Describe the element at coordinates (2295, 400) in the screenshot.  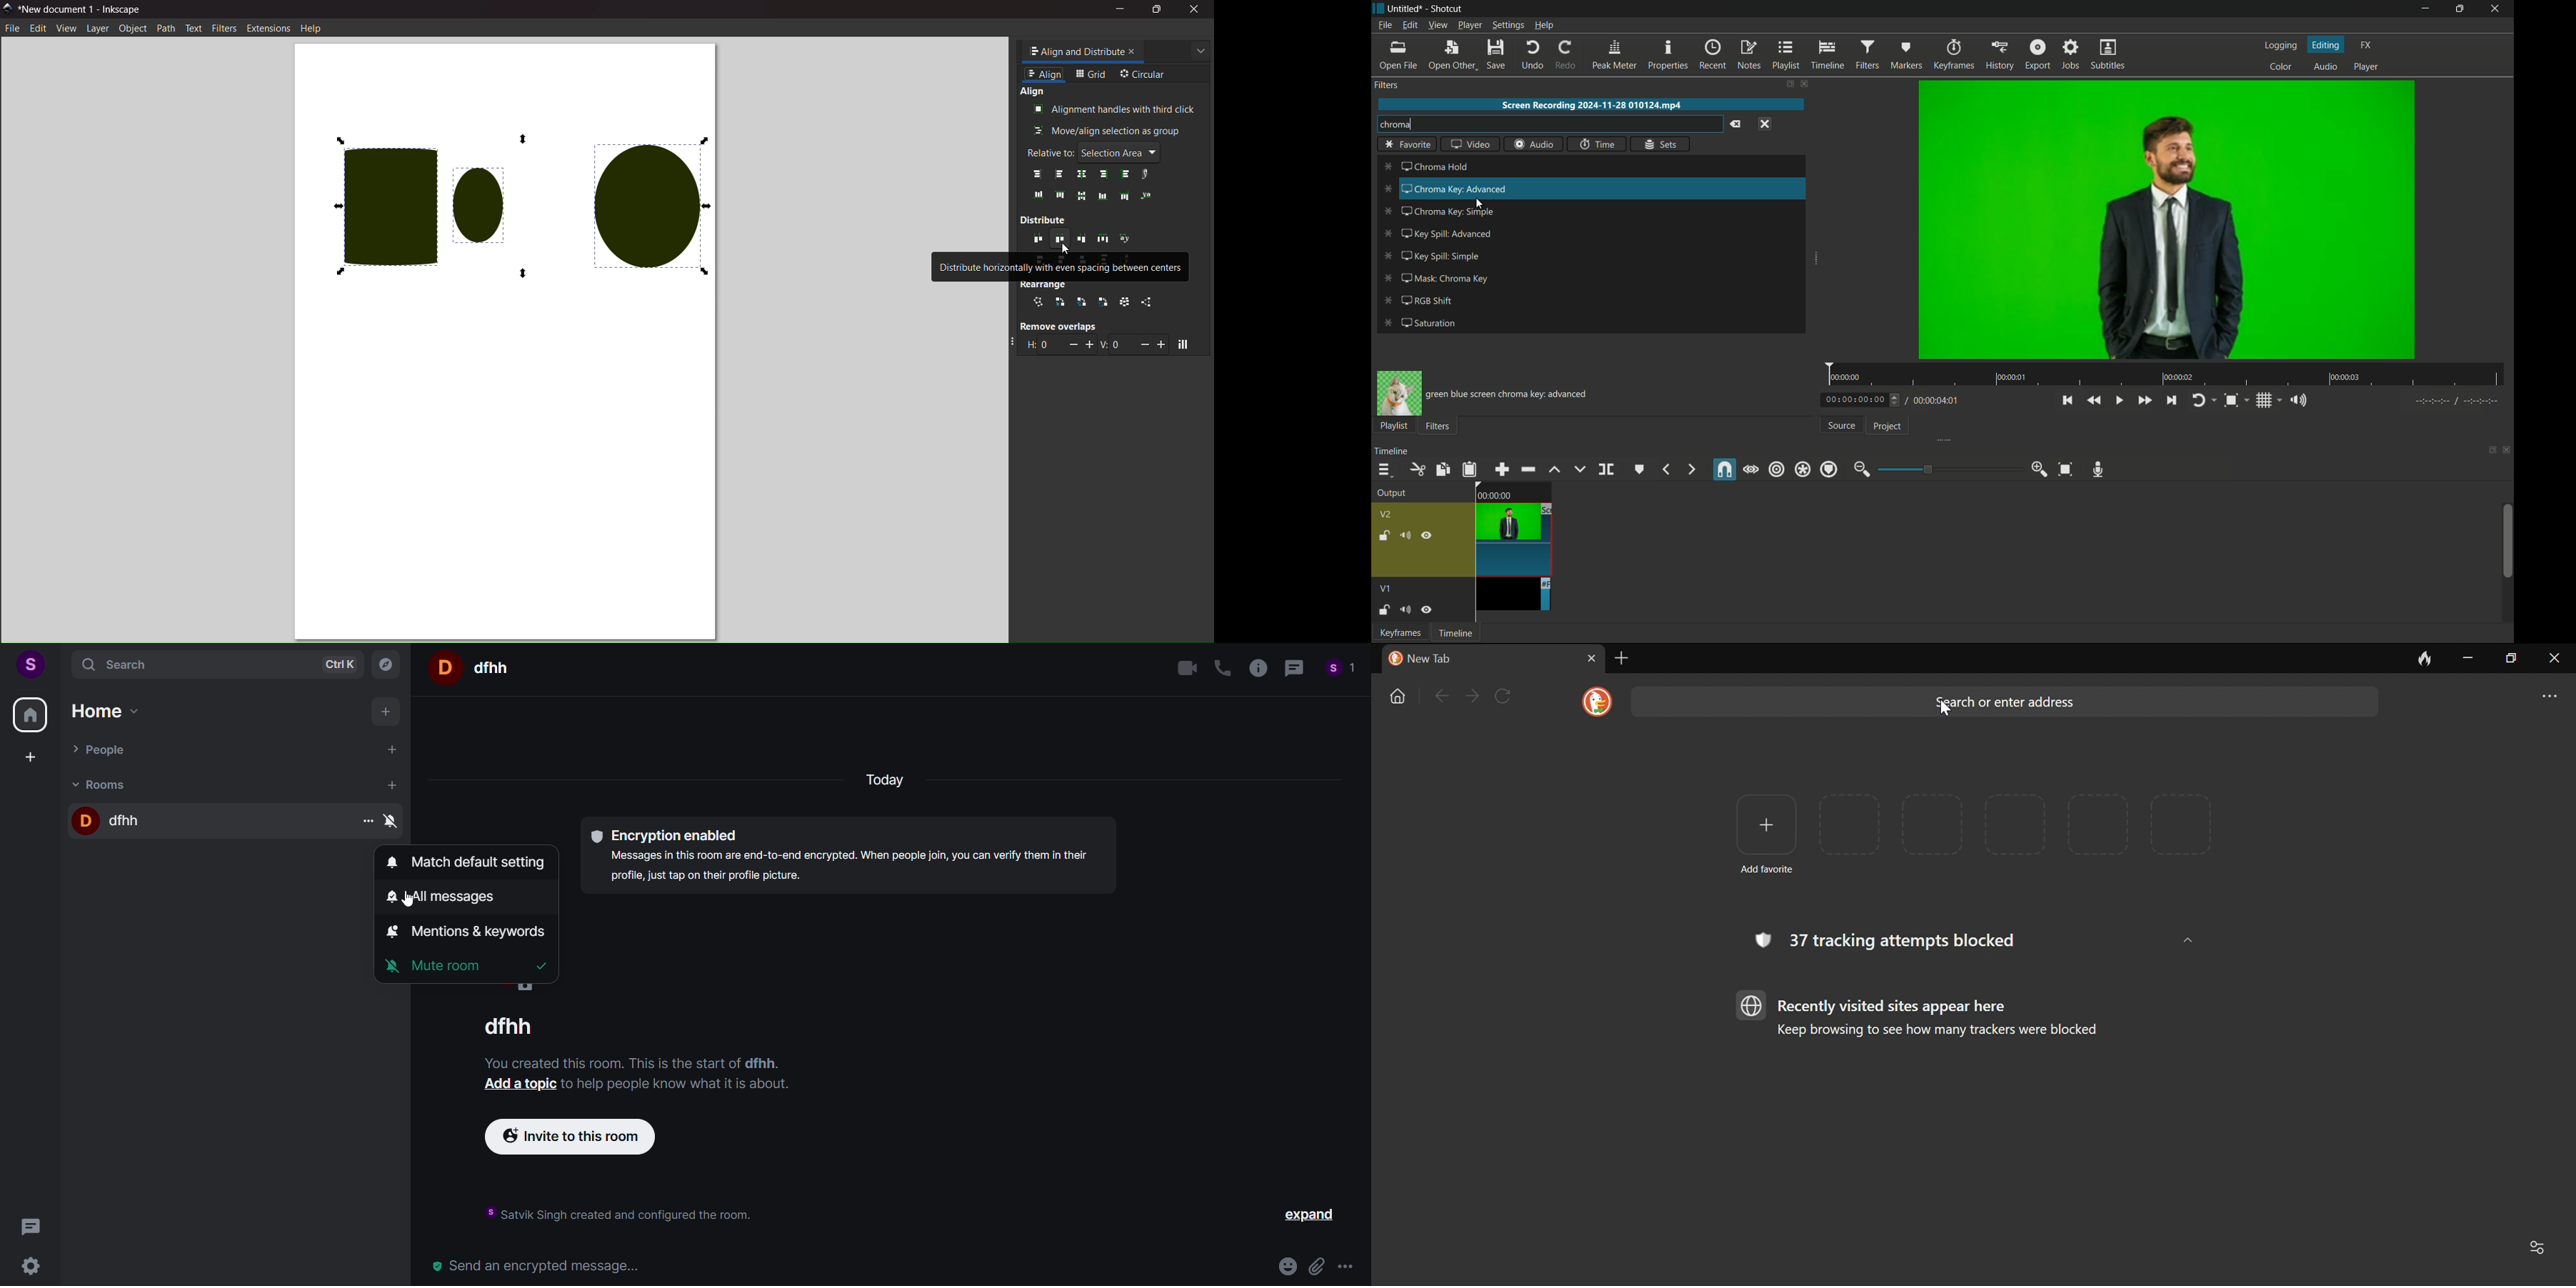
I see `show volume control` at that location.